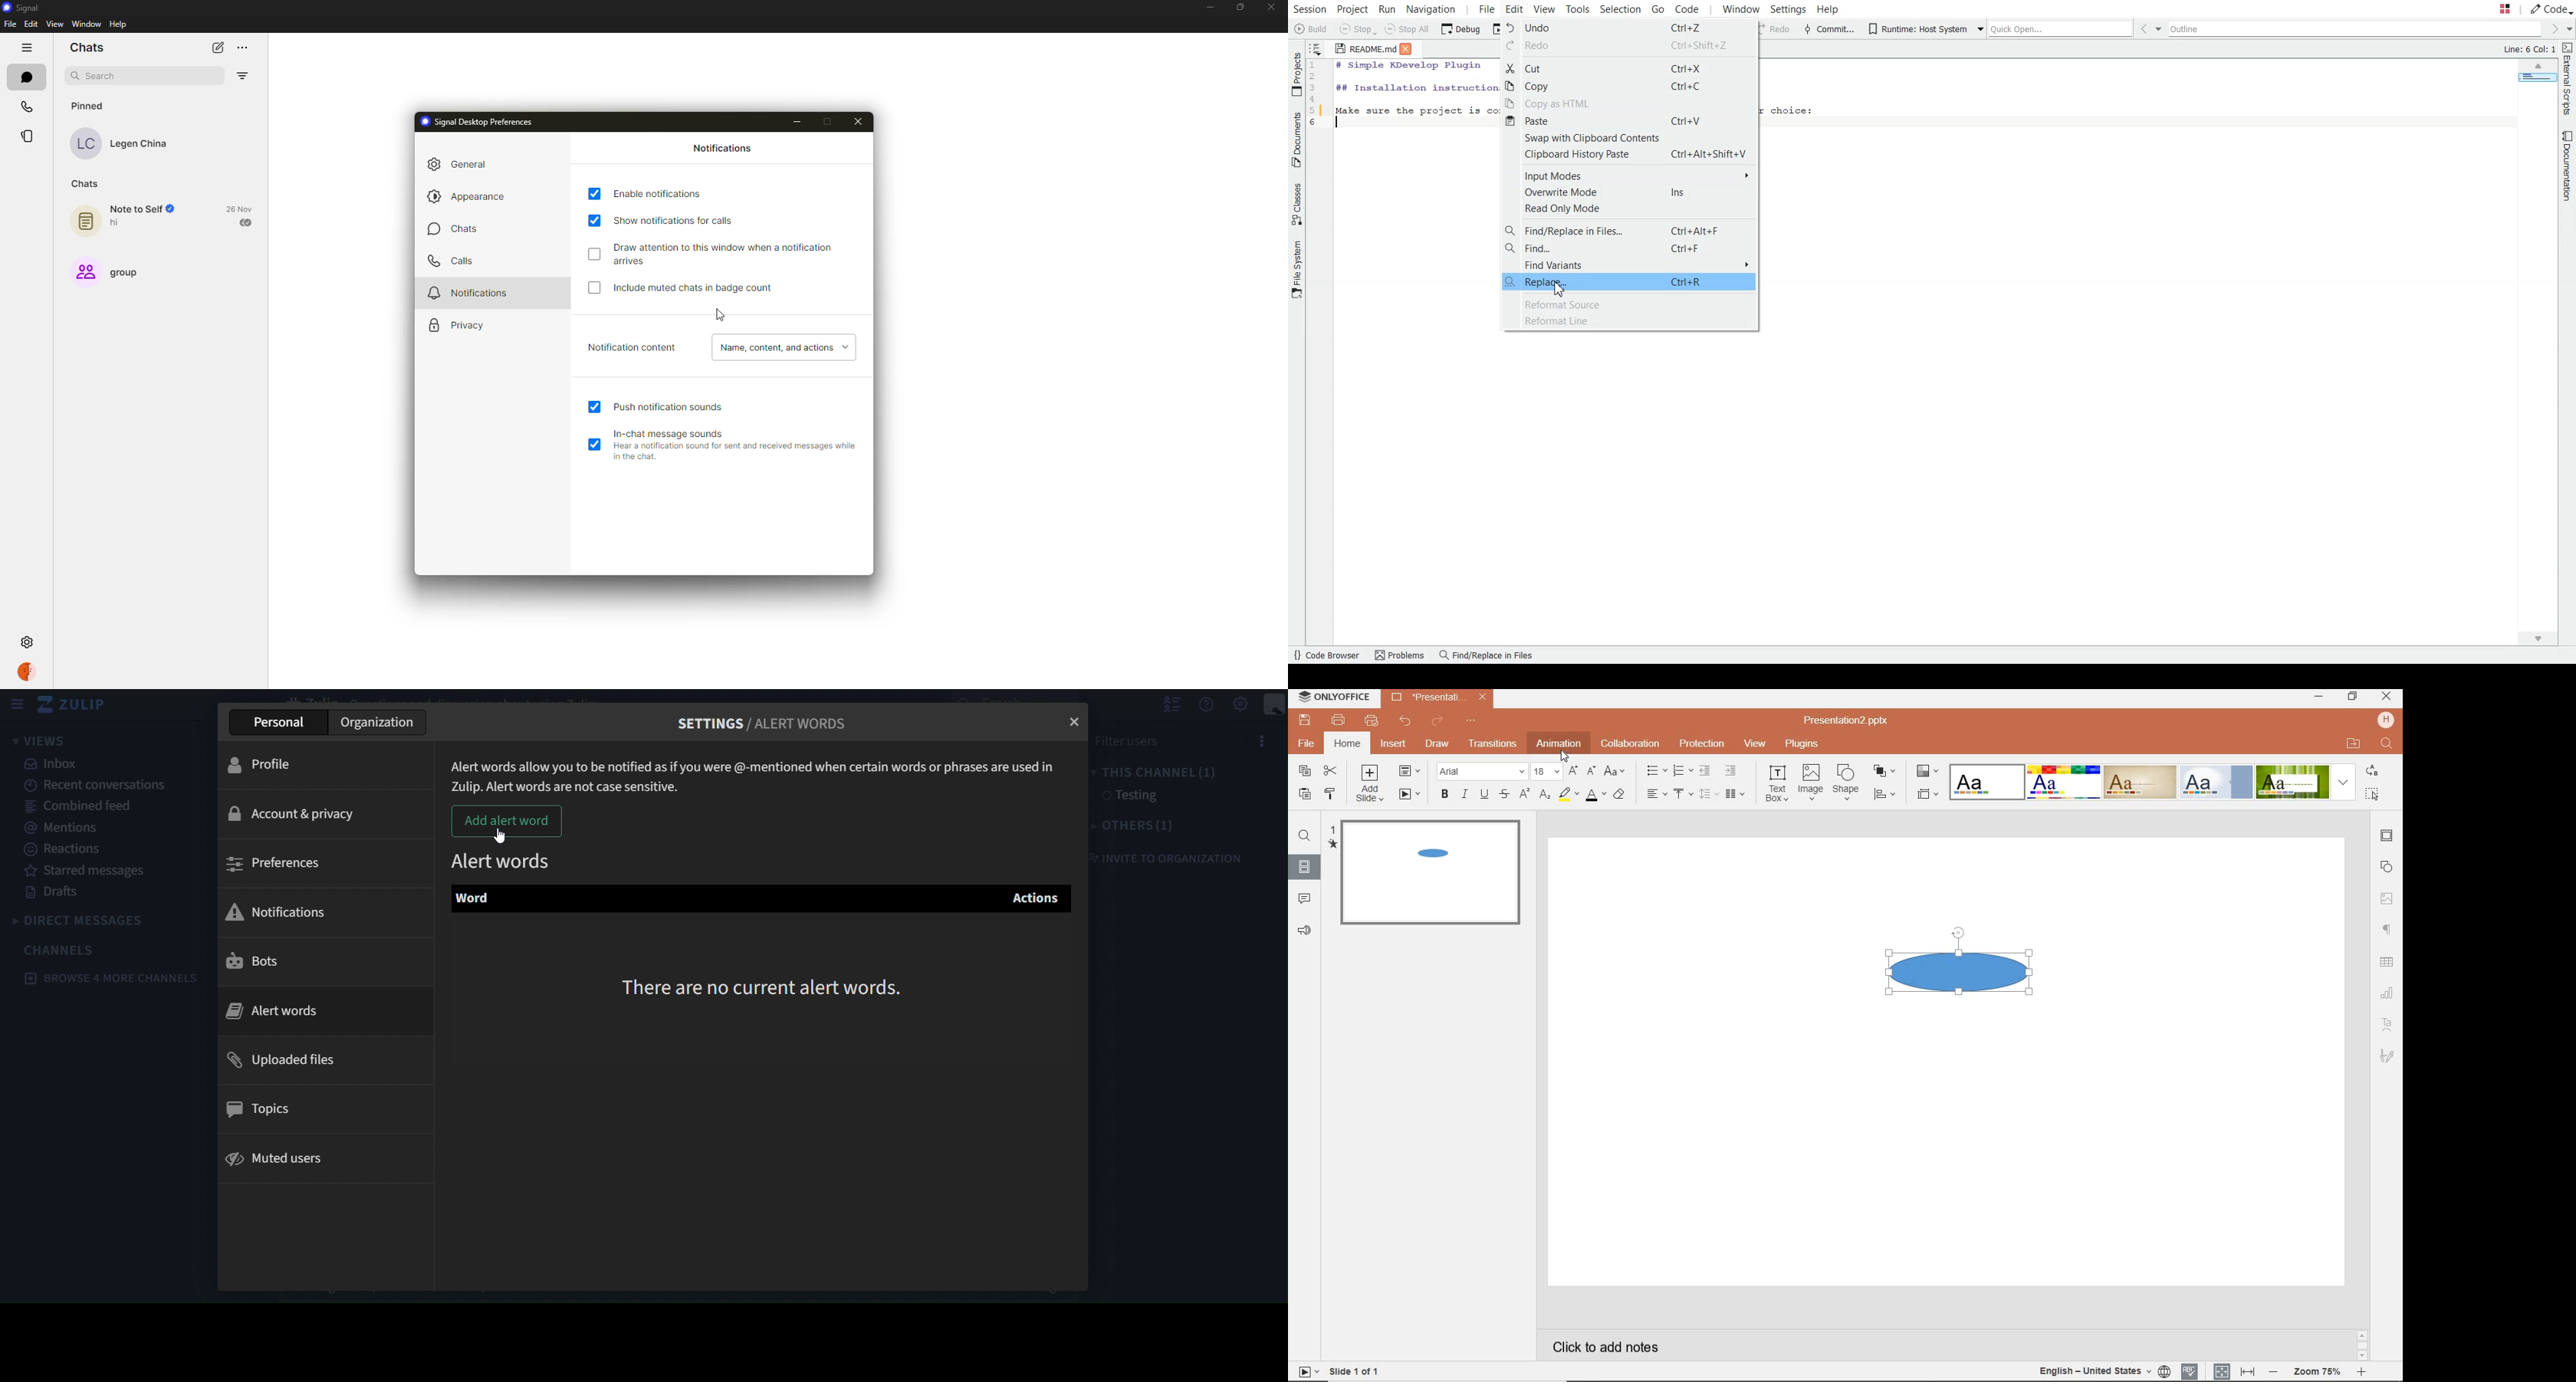  I want to click on account & privacy, so click(297, 814).